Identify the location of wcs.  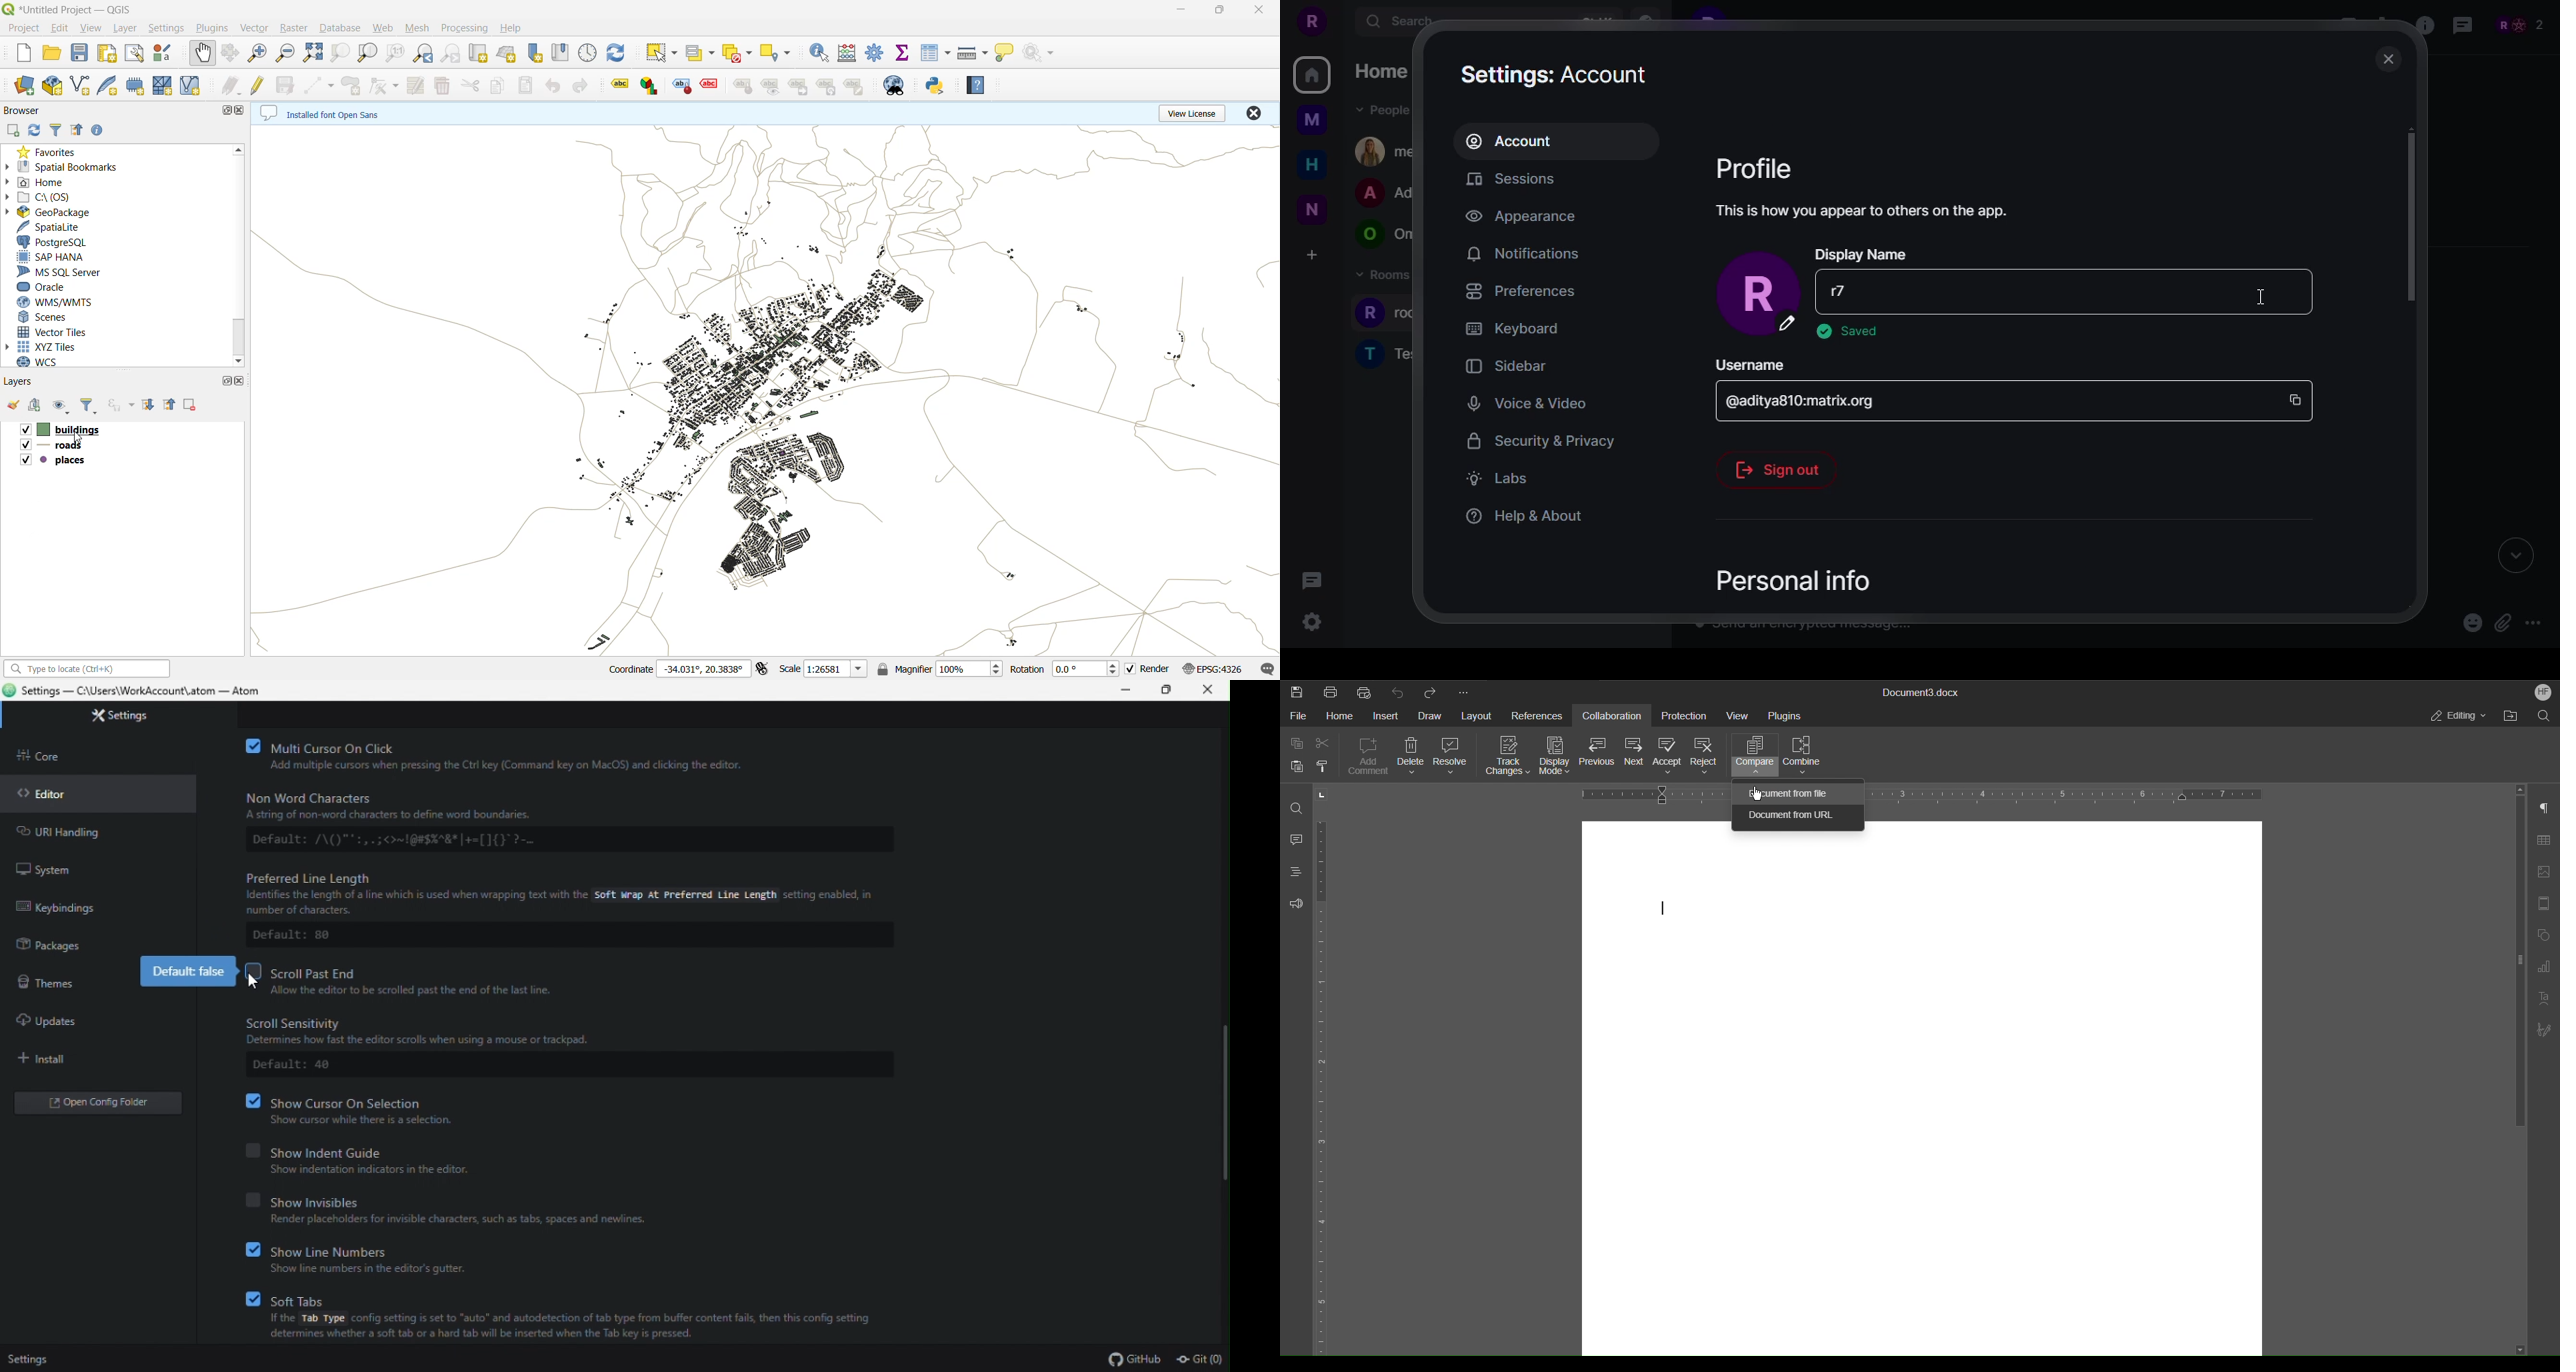
(50, 362).